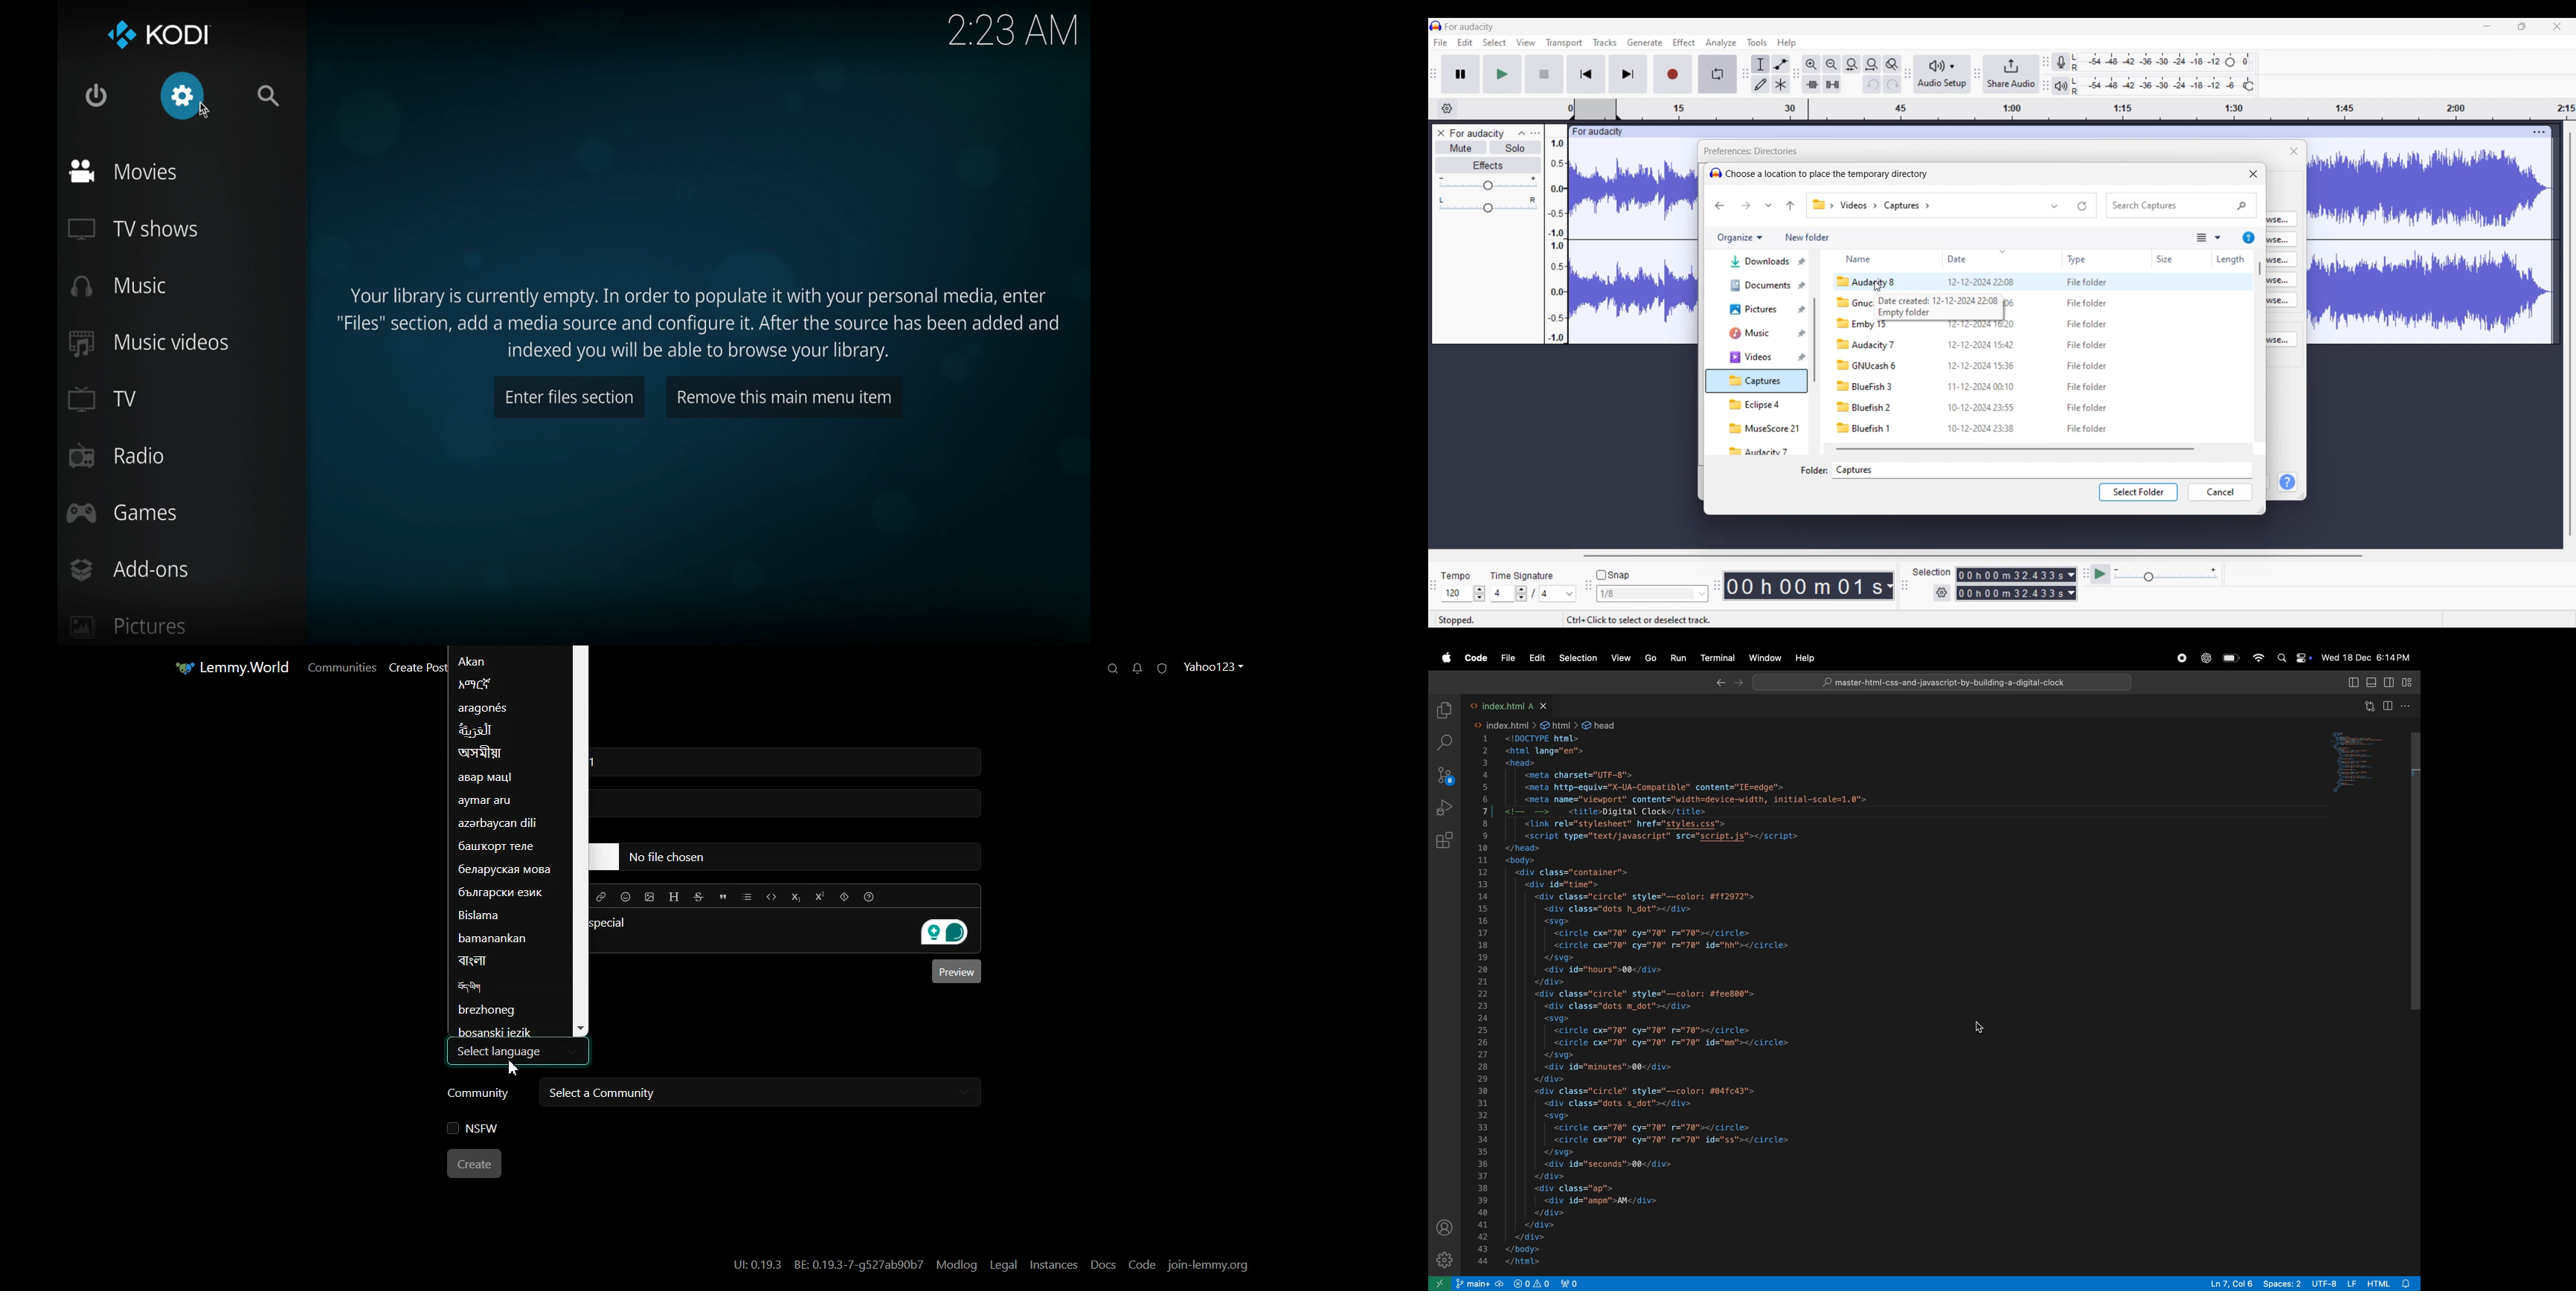 Image resolution: width=2576 pixels, height=1316 pixels. Describe the element at coordinates (129, 570) in the screenshot. I see `add-ons` at that location.